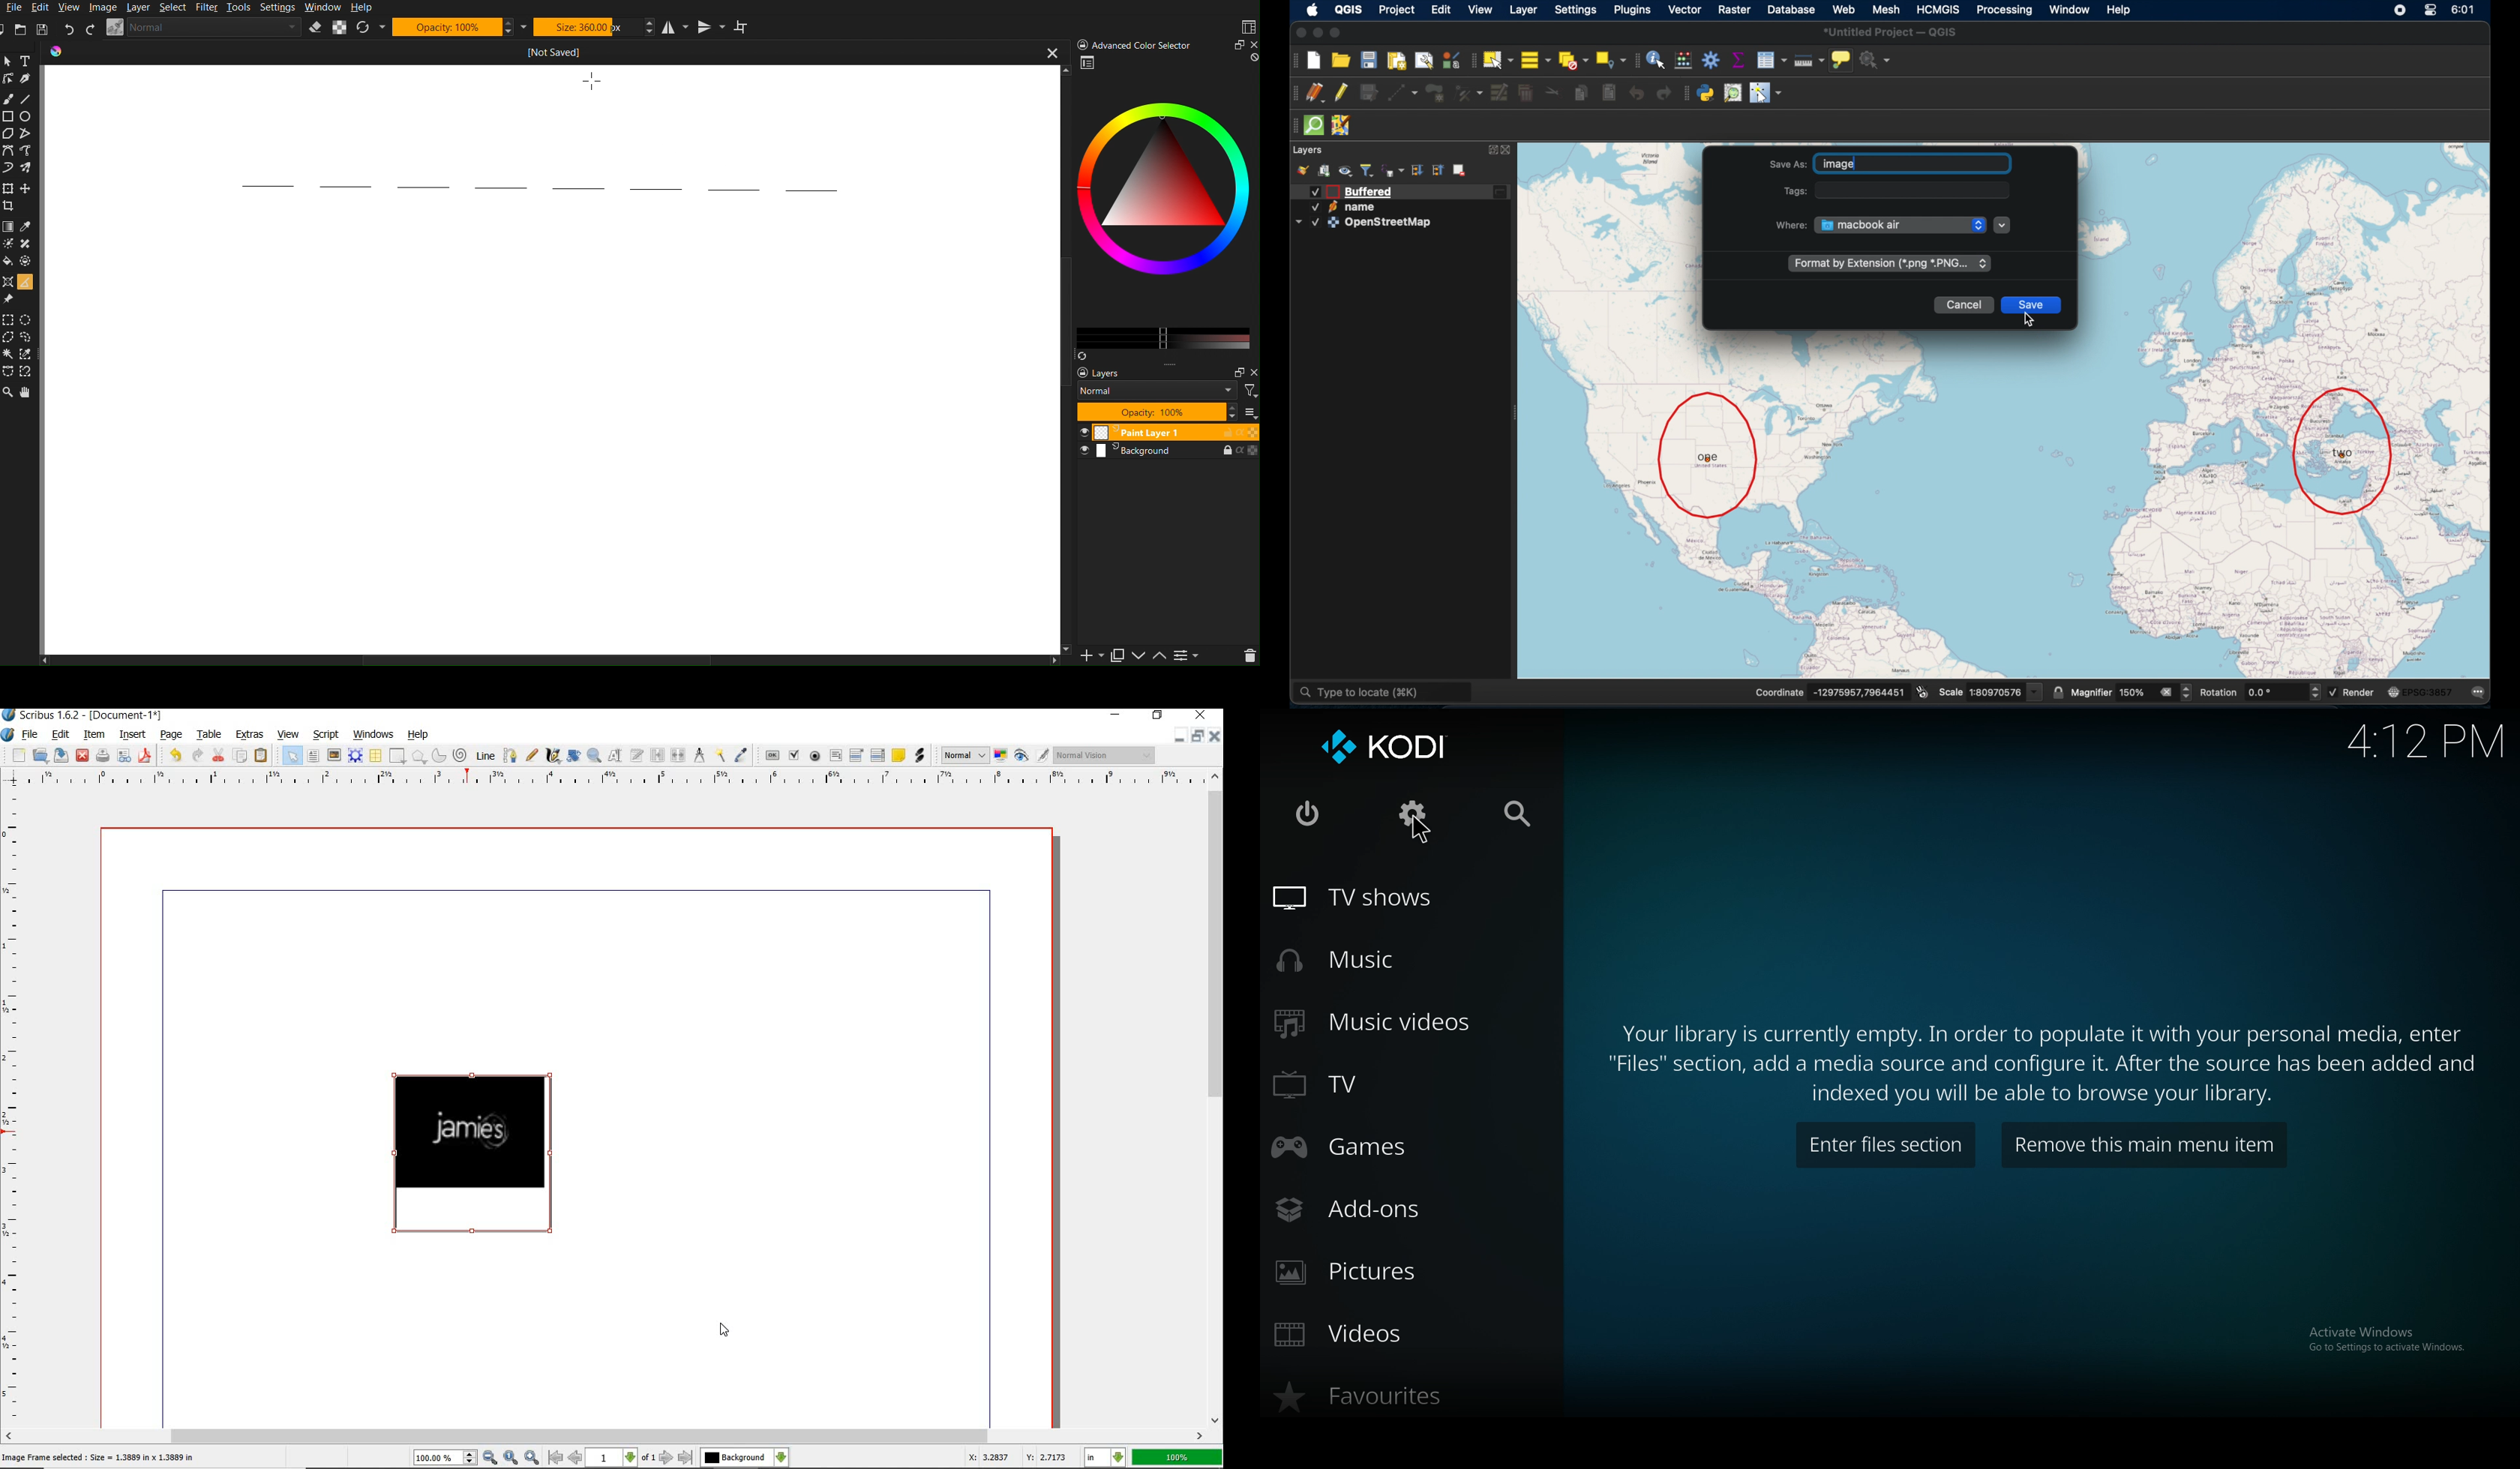 The width and height of the screenshot is (2520, 1484). What do you see at coordinates (8, 30) in the screenshot?
I see `New Document` at bounding box center [8, 30].